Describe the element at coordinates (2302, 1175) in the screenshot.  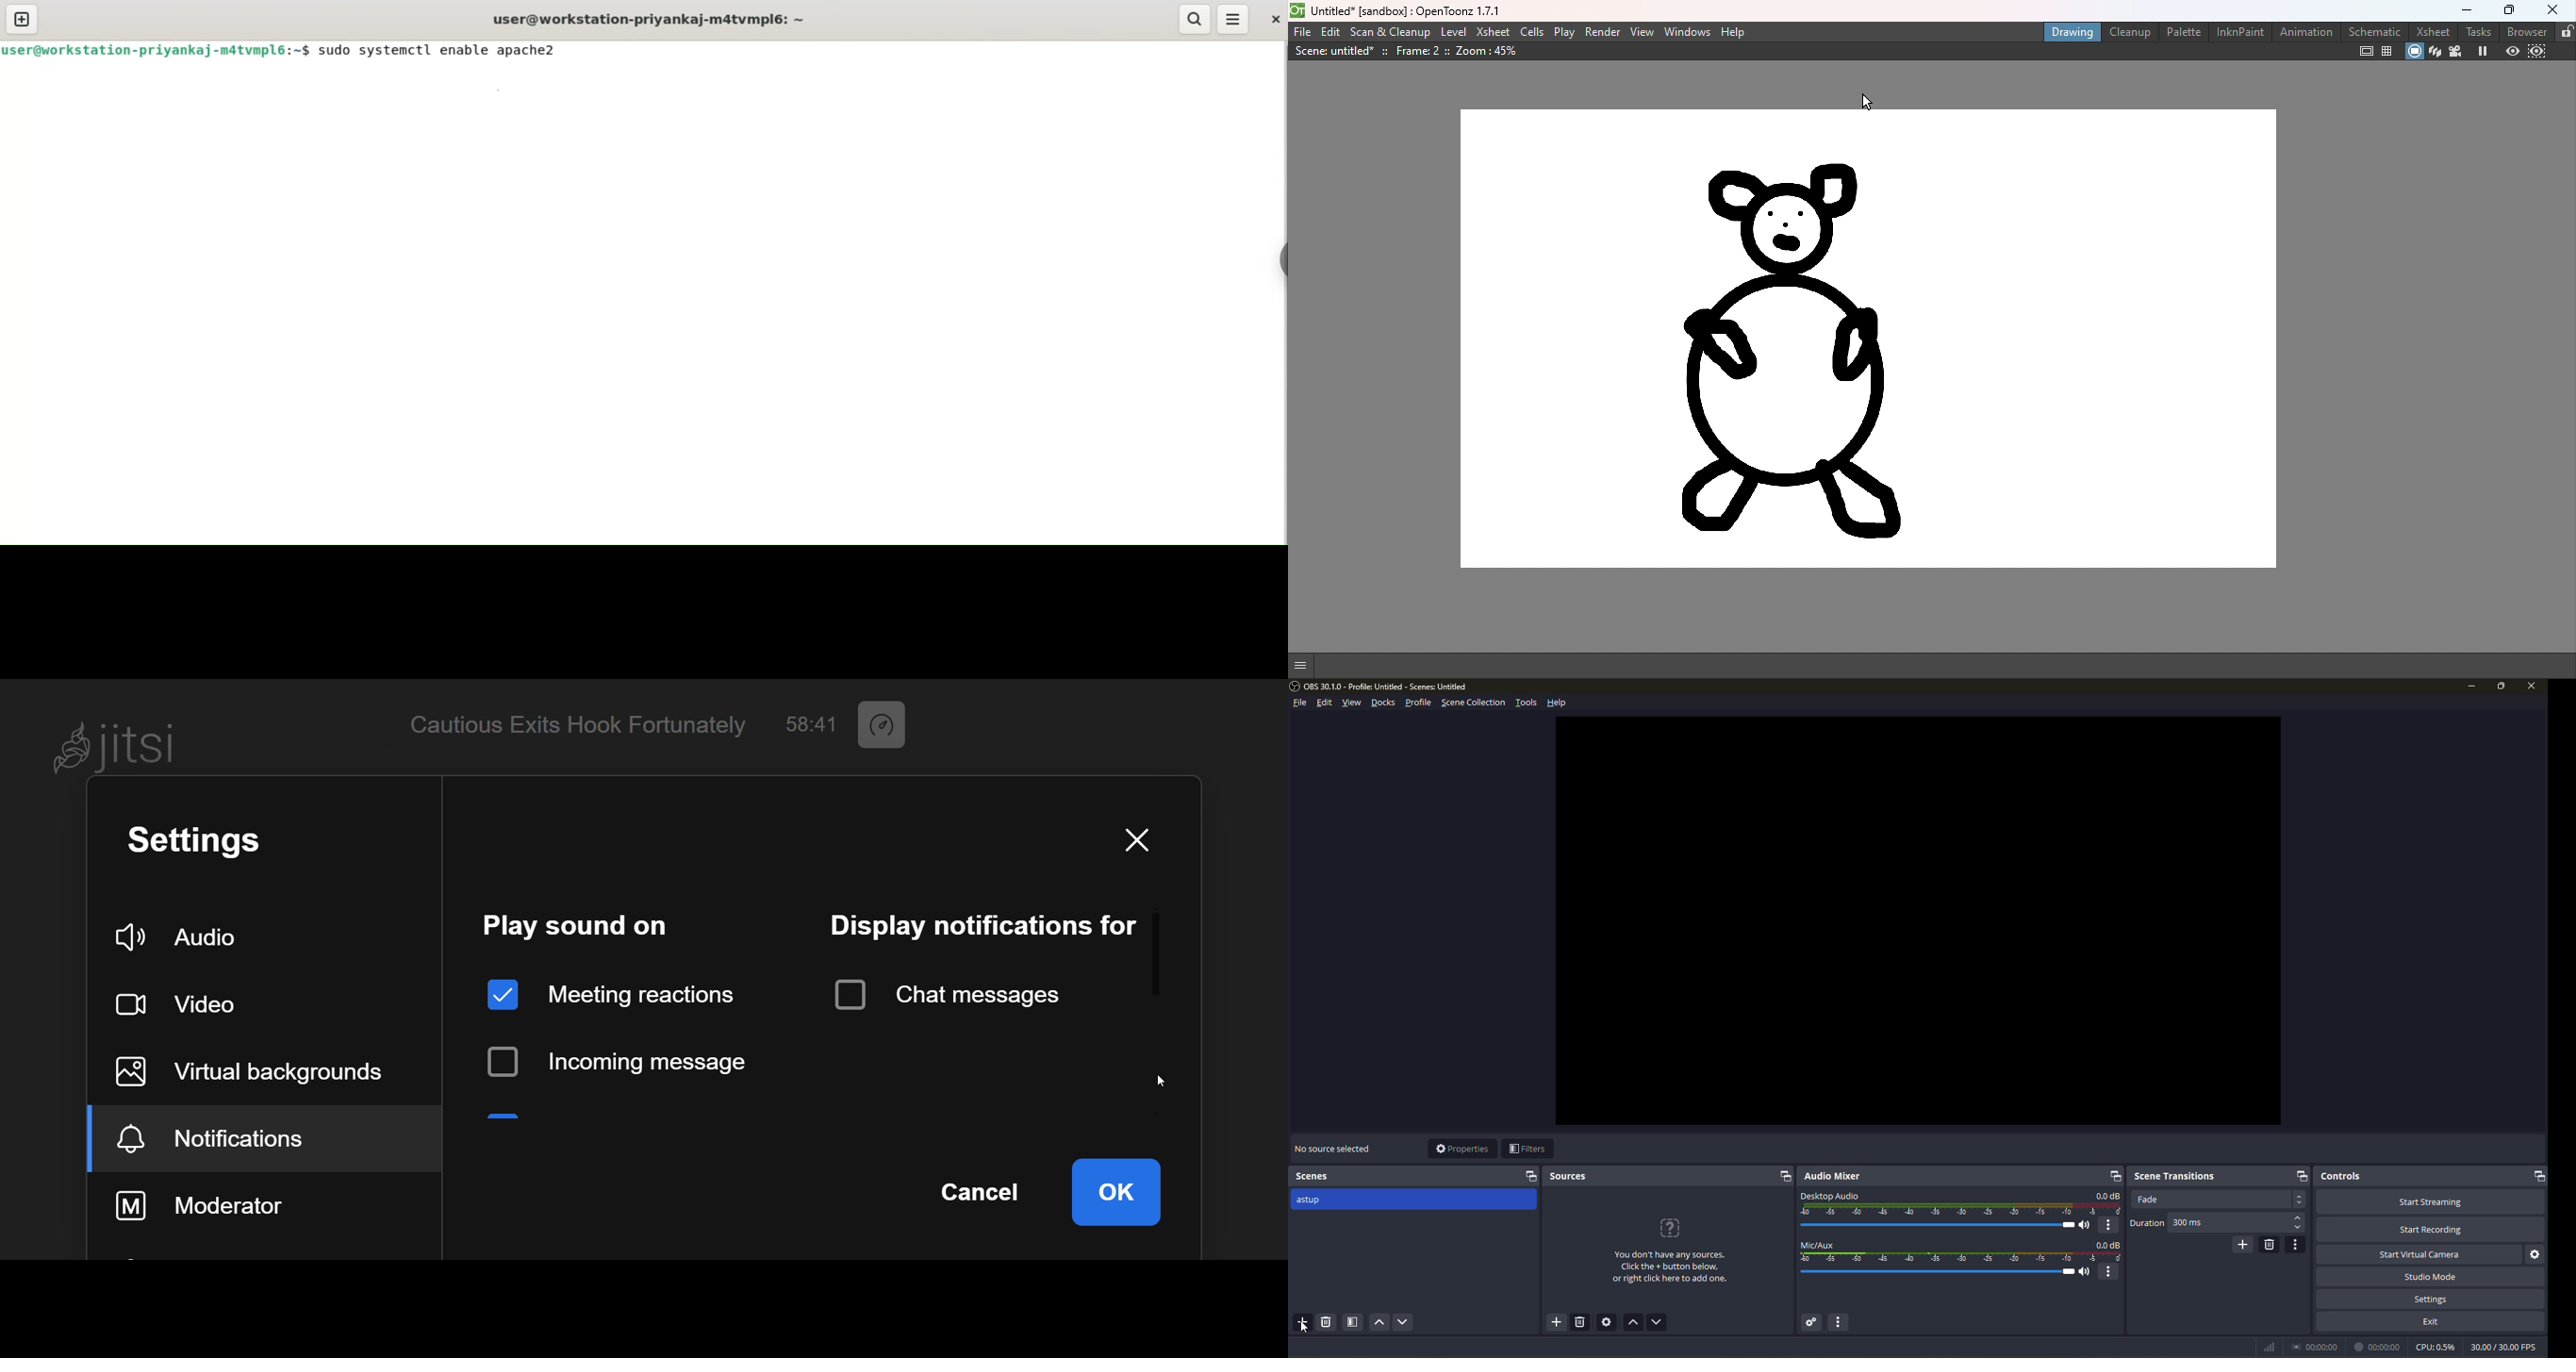
I see `expand` at that location.